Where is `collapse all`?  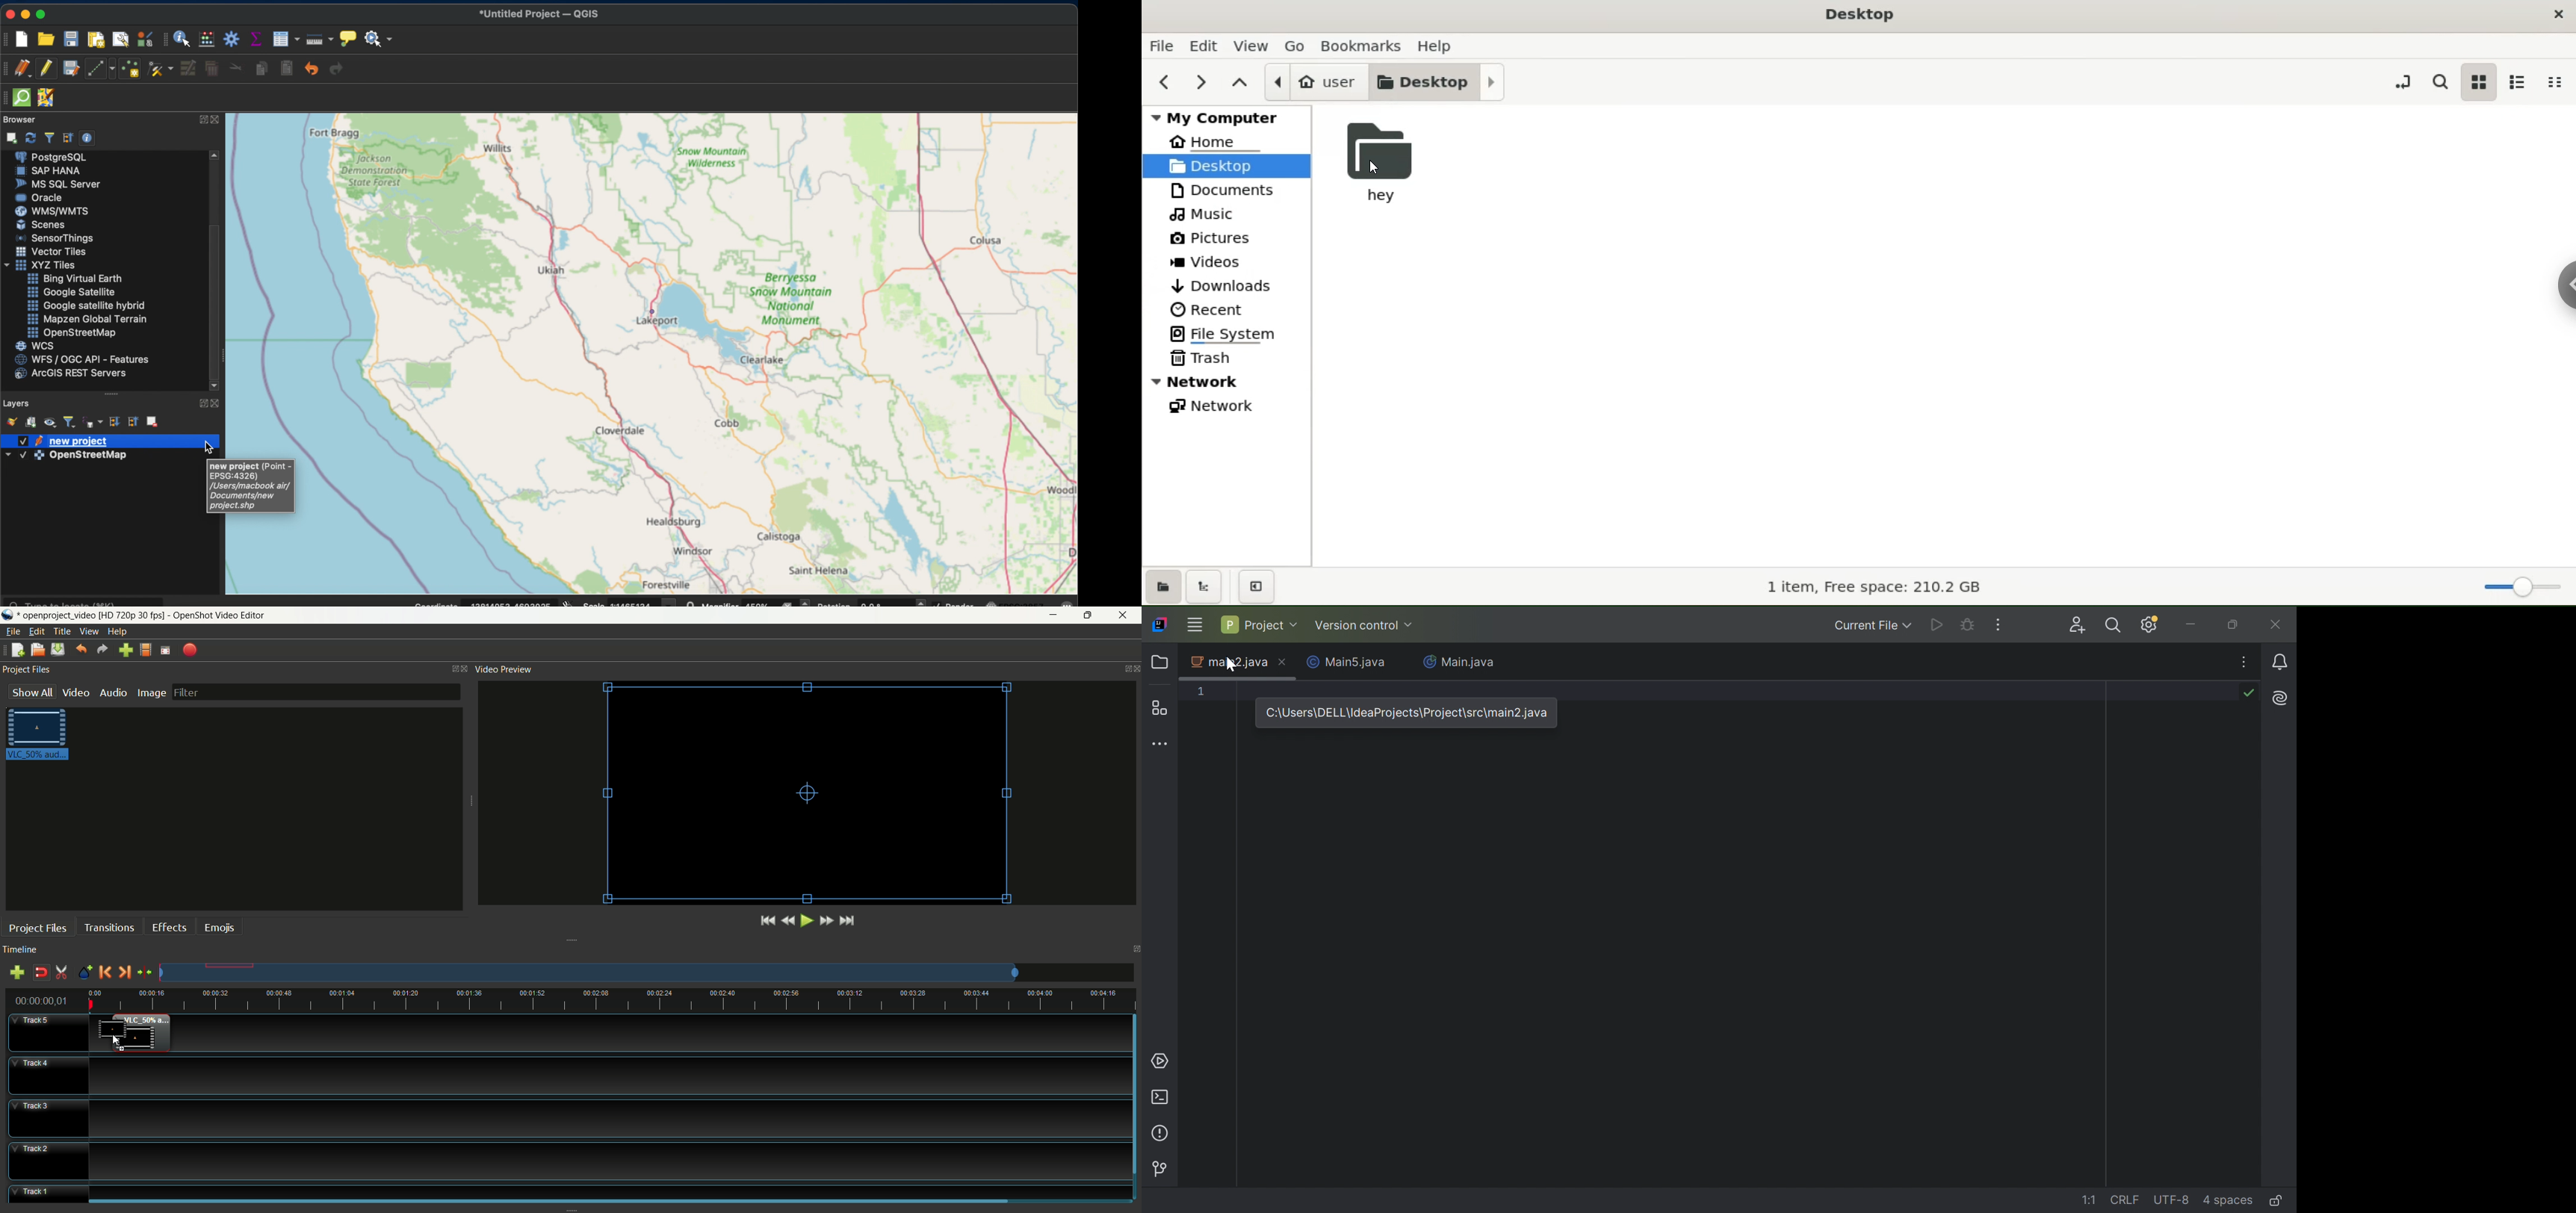 collapse all is located at coordinates (68, 138).